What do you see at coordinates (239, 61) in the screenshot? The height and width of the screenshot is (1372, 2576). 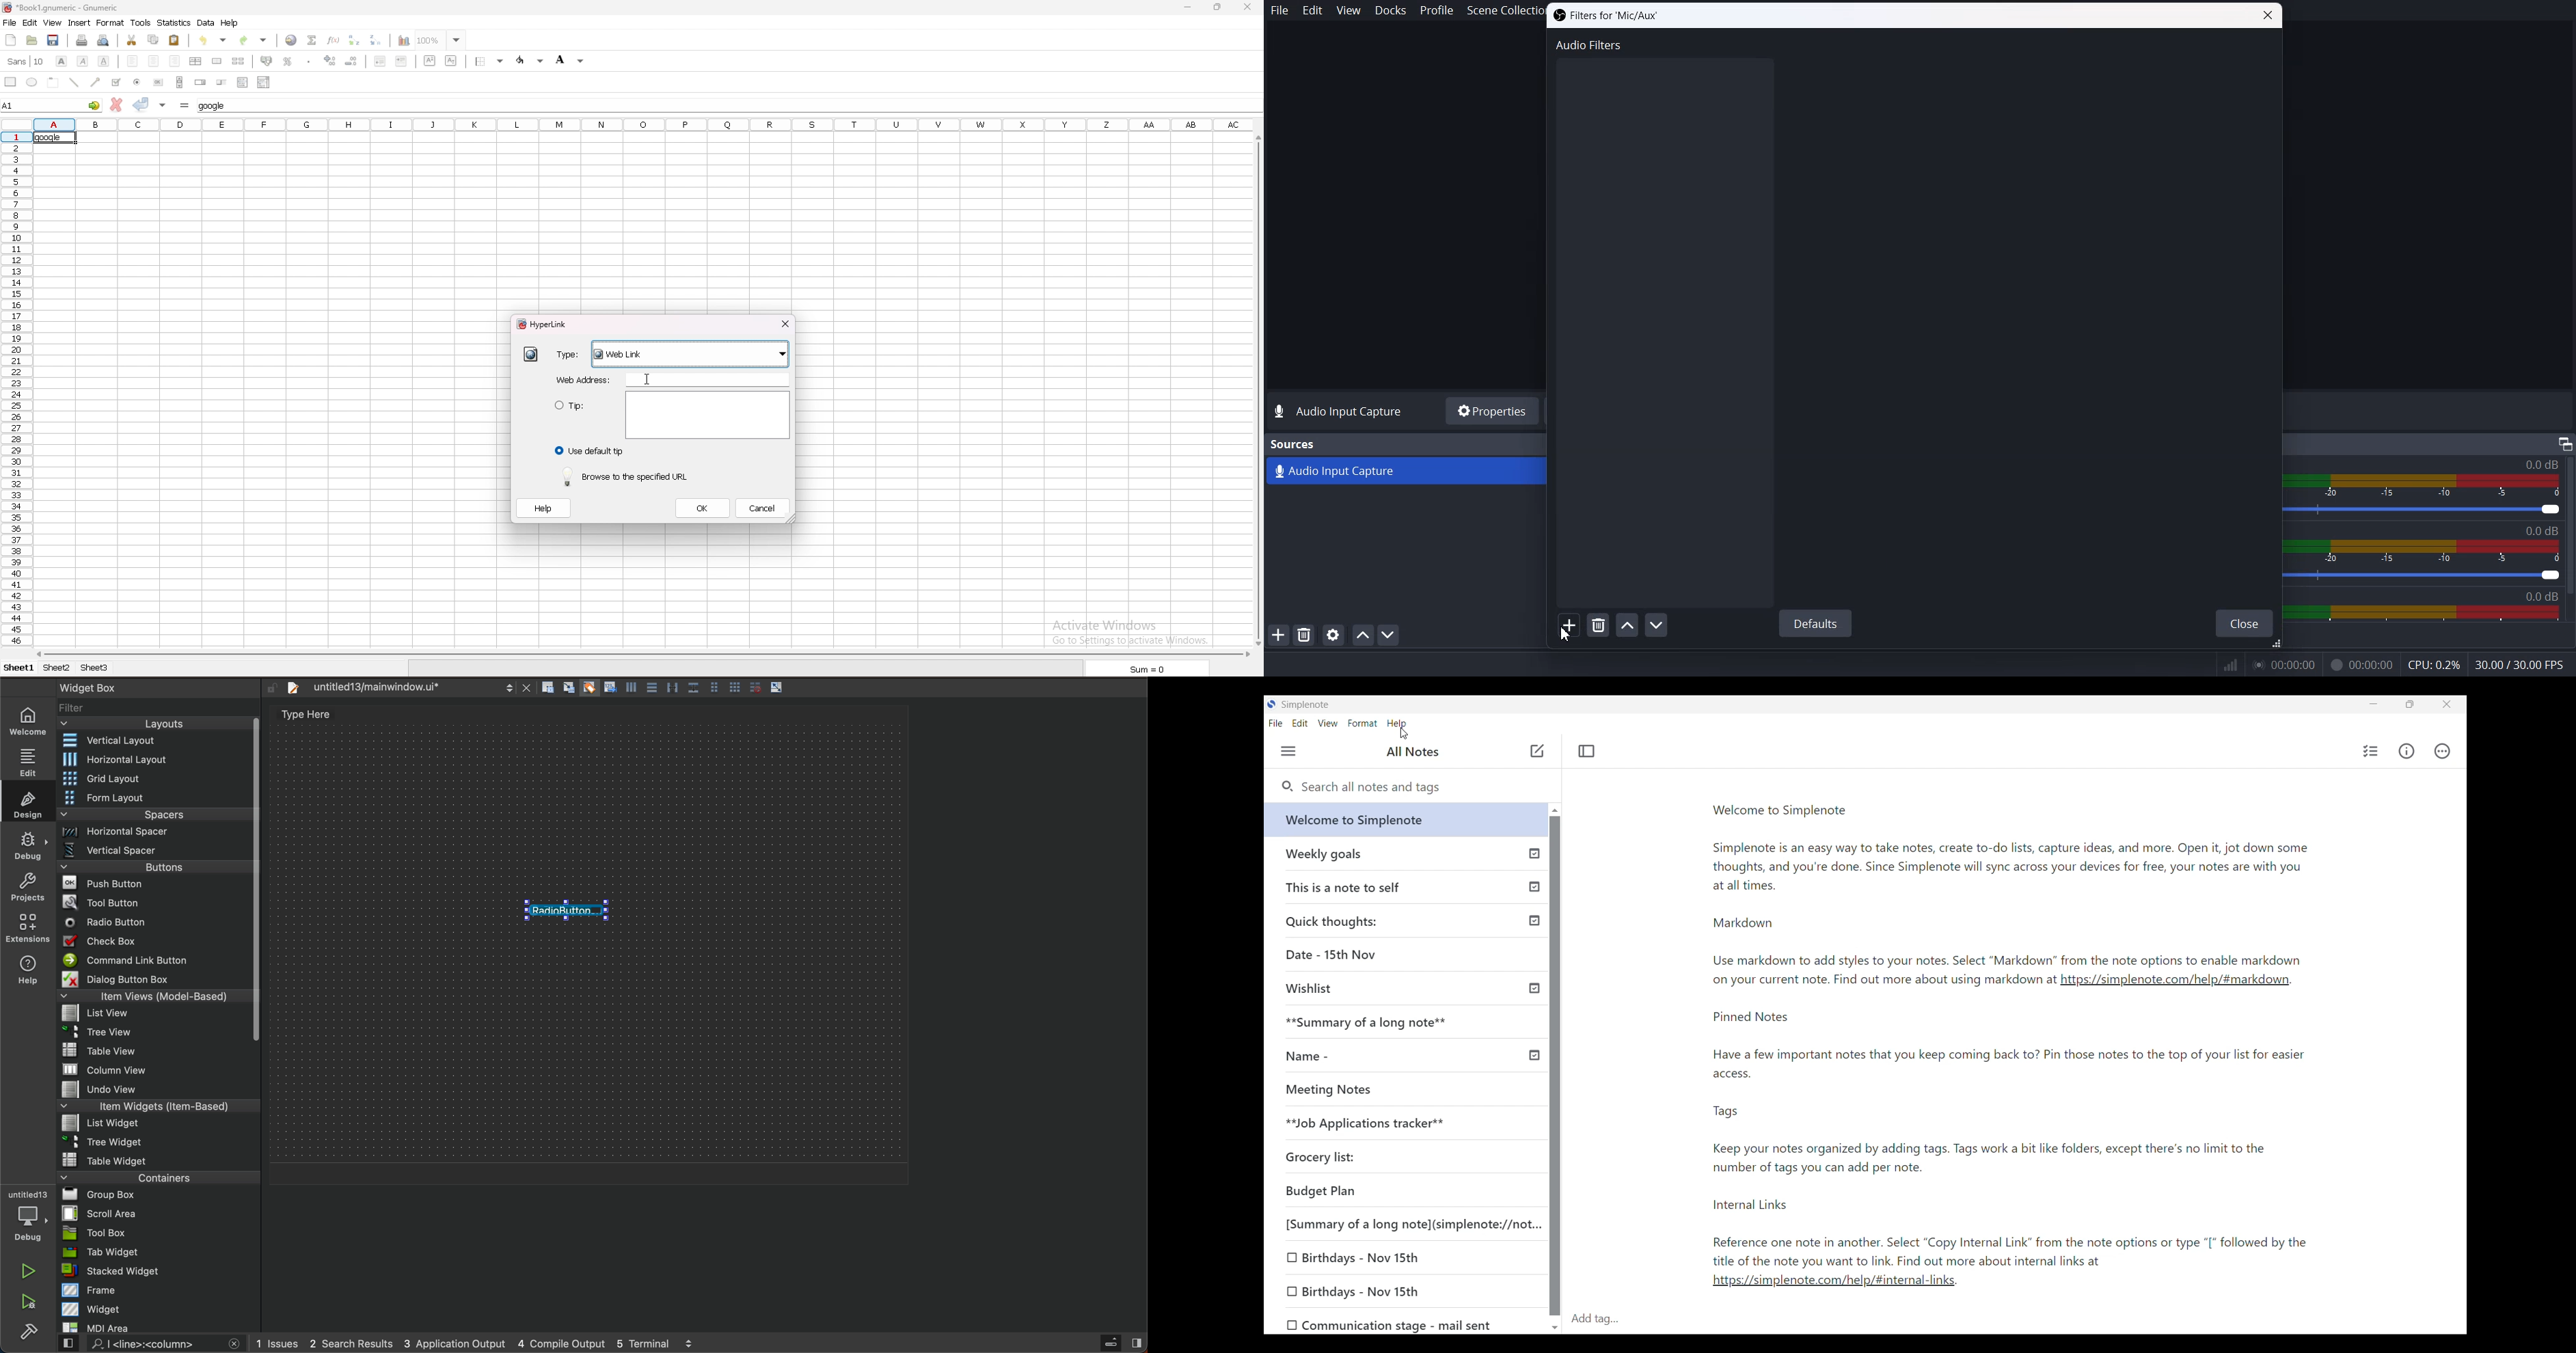 I see `split merged cell` at bounding box center [239, 61].